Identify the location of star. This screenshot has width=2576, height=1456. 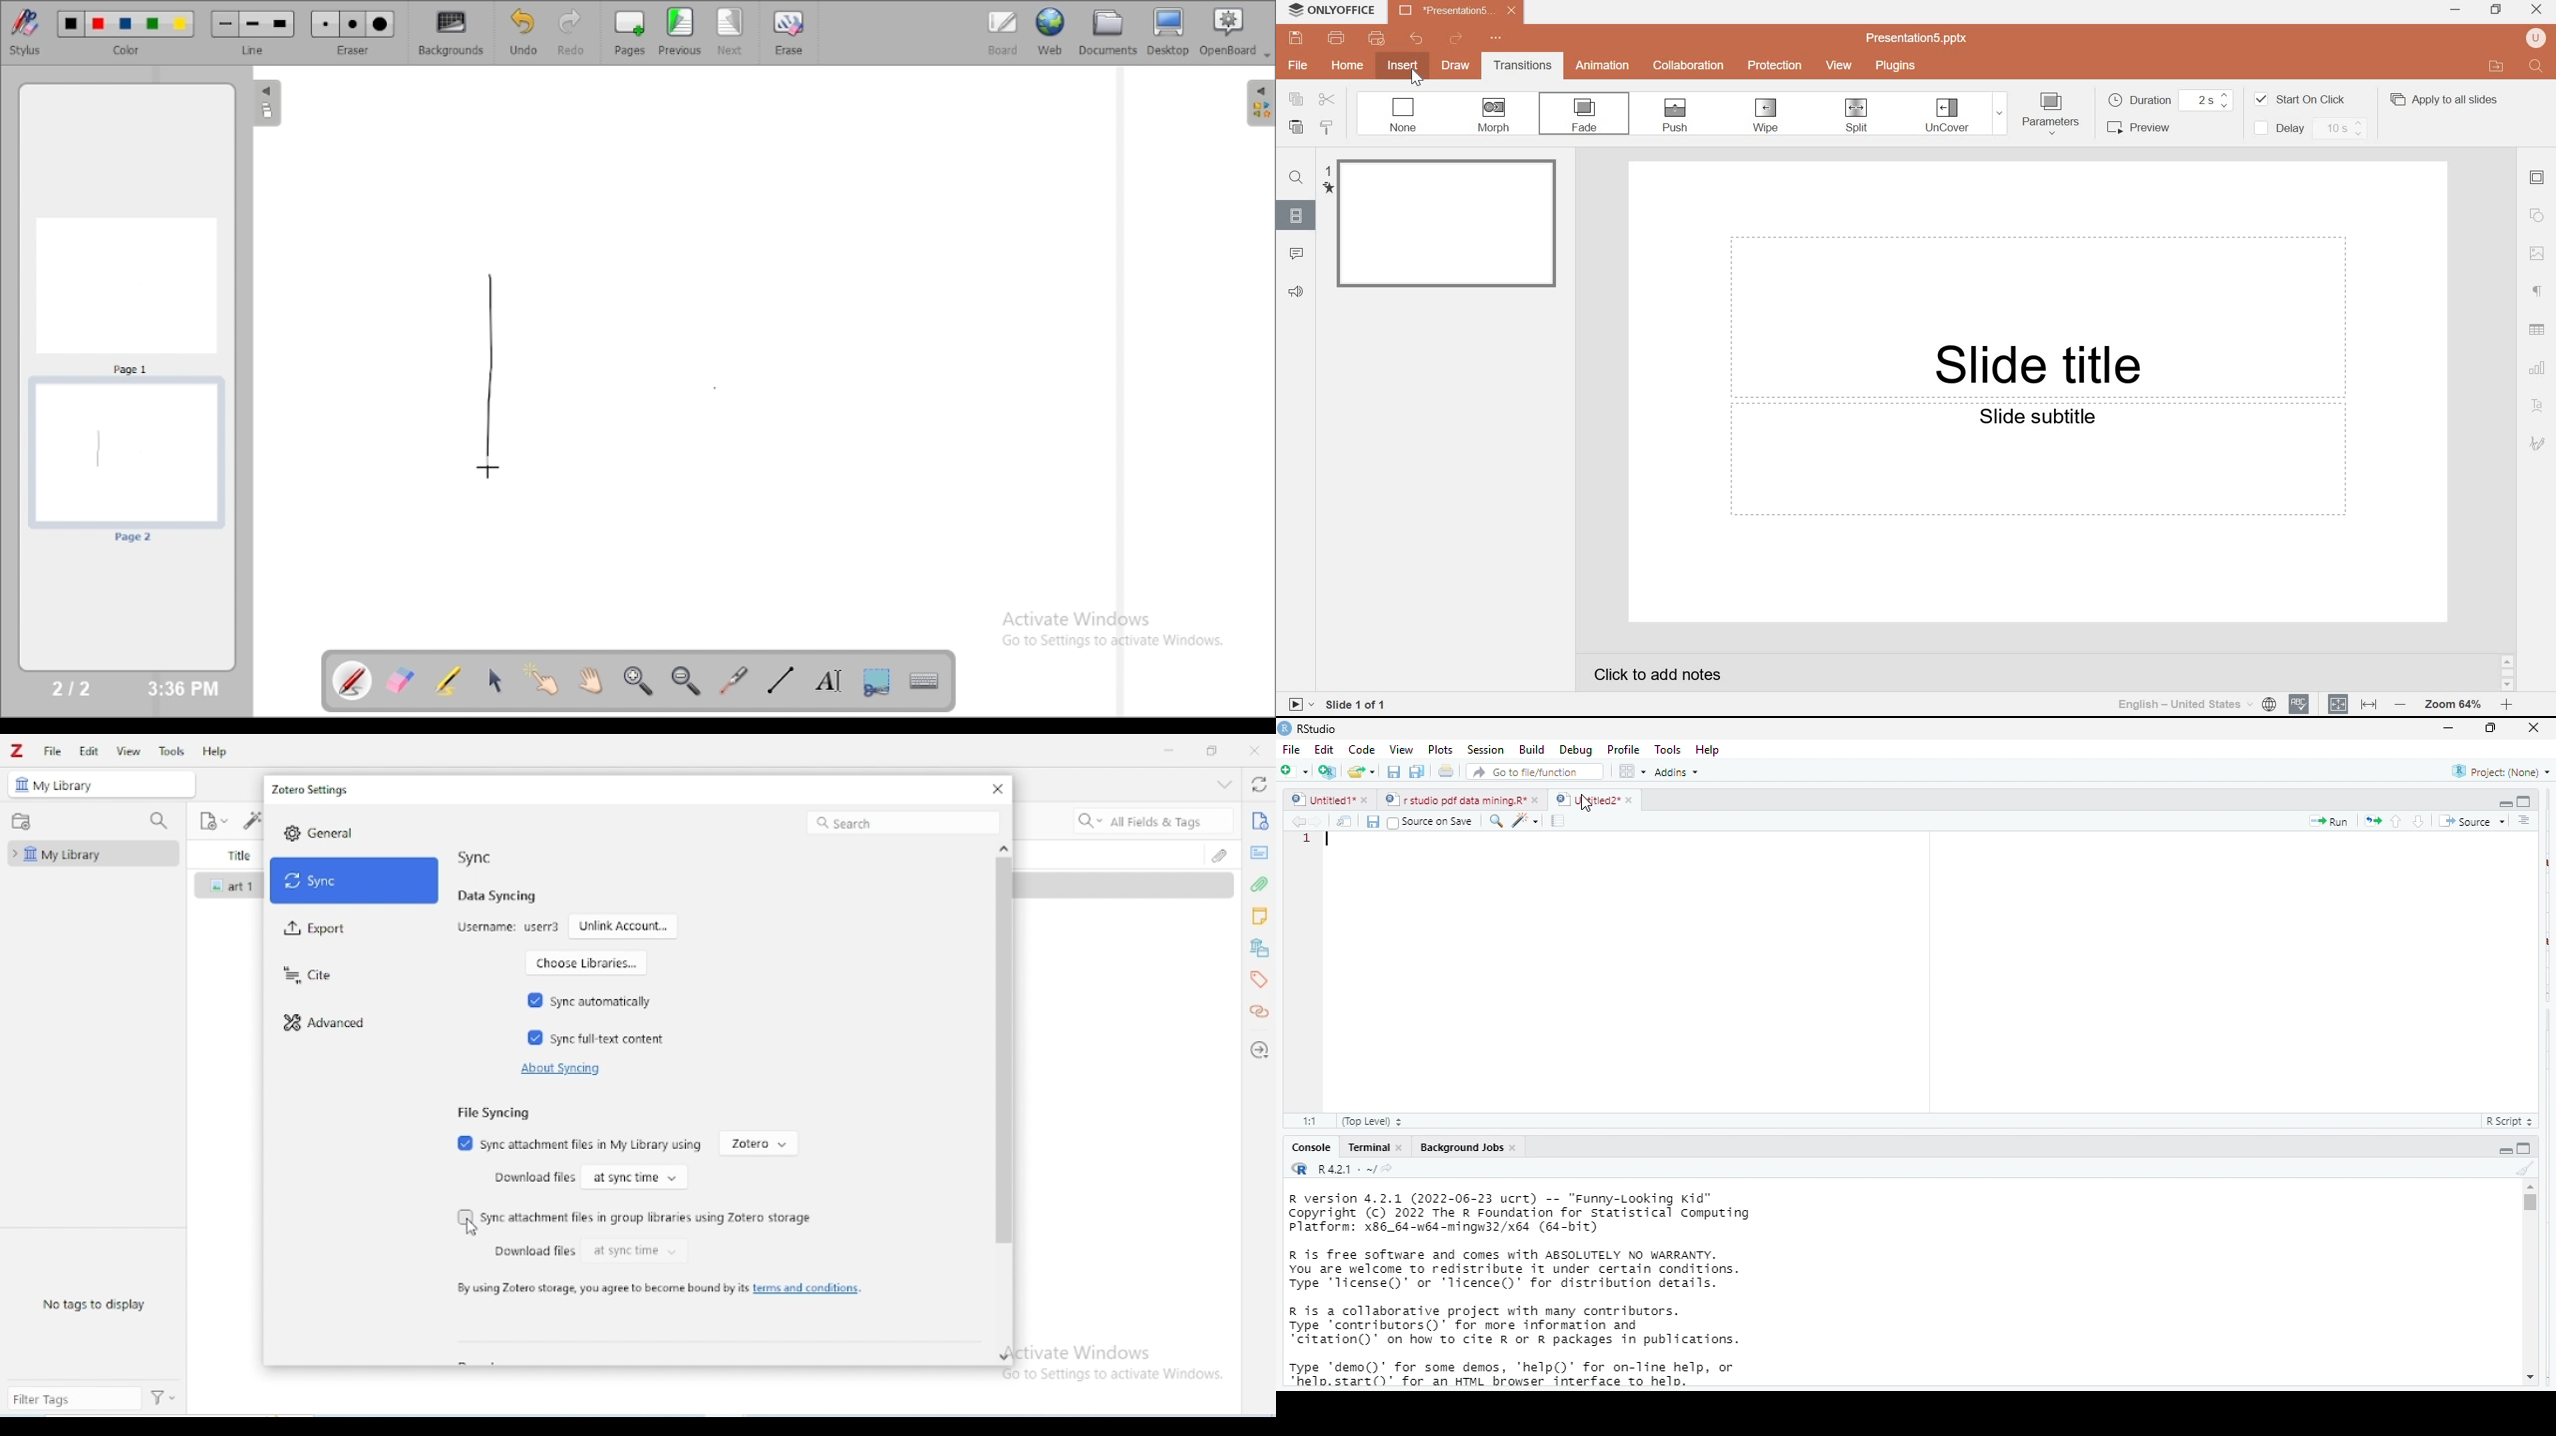
(1327, 189).